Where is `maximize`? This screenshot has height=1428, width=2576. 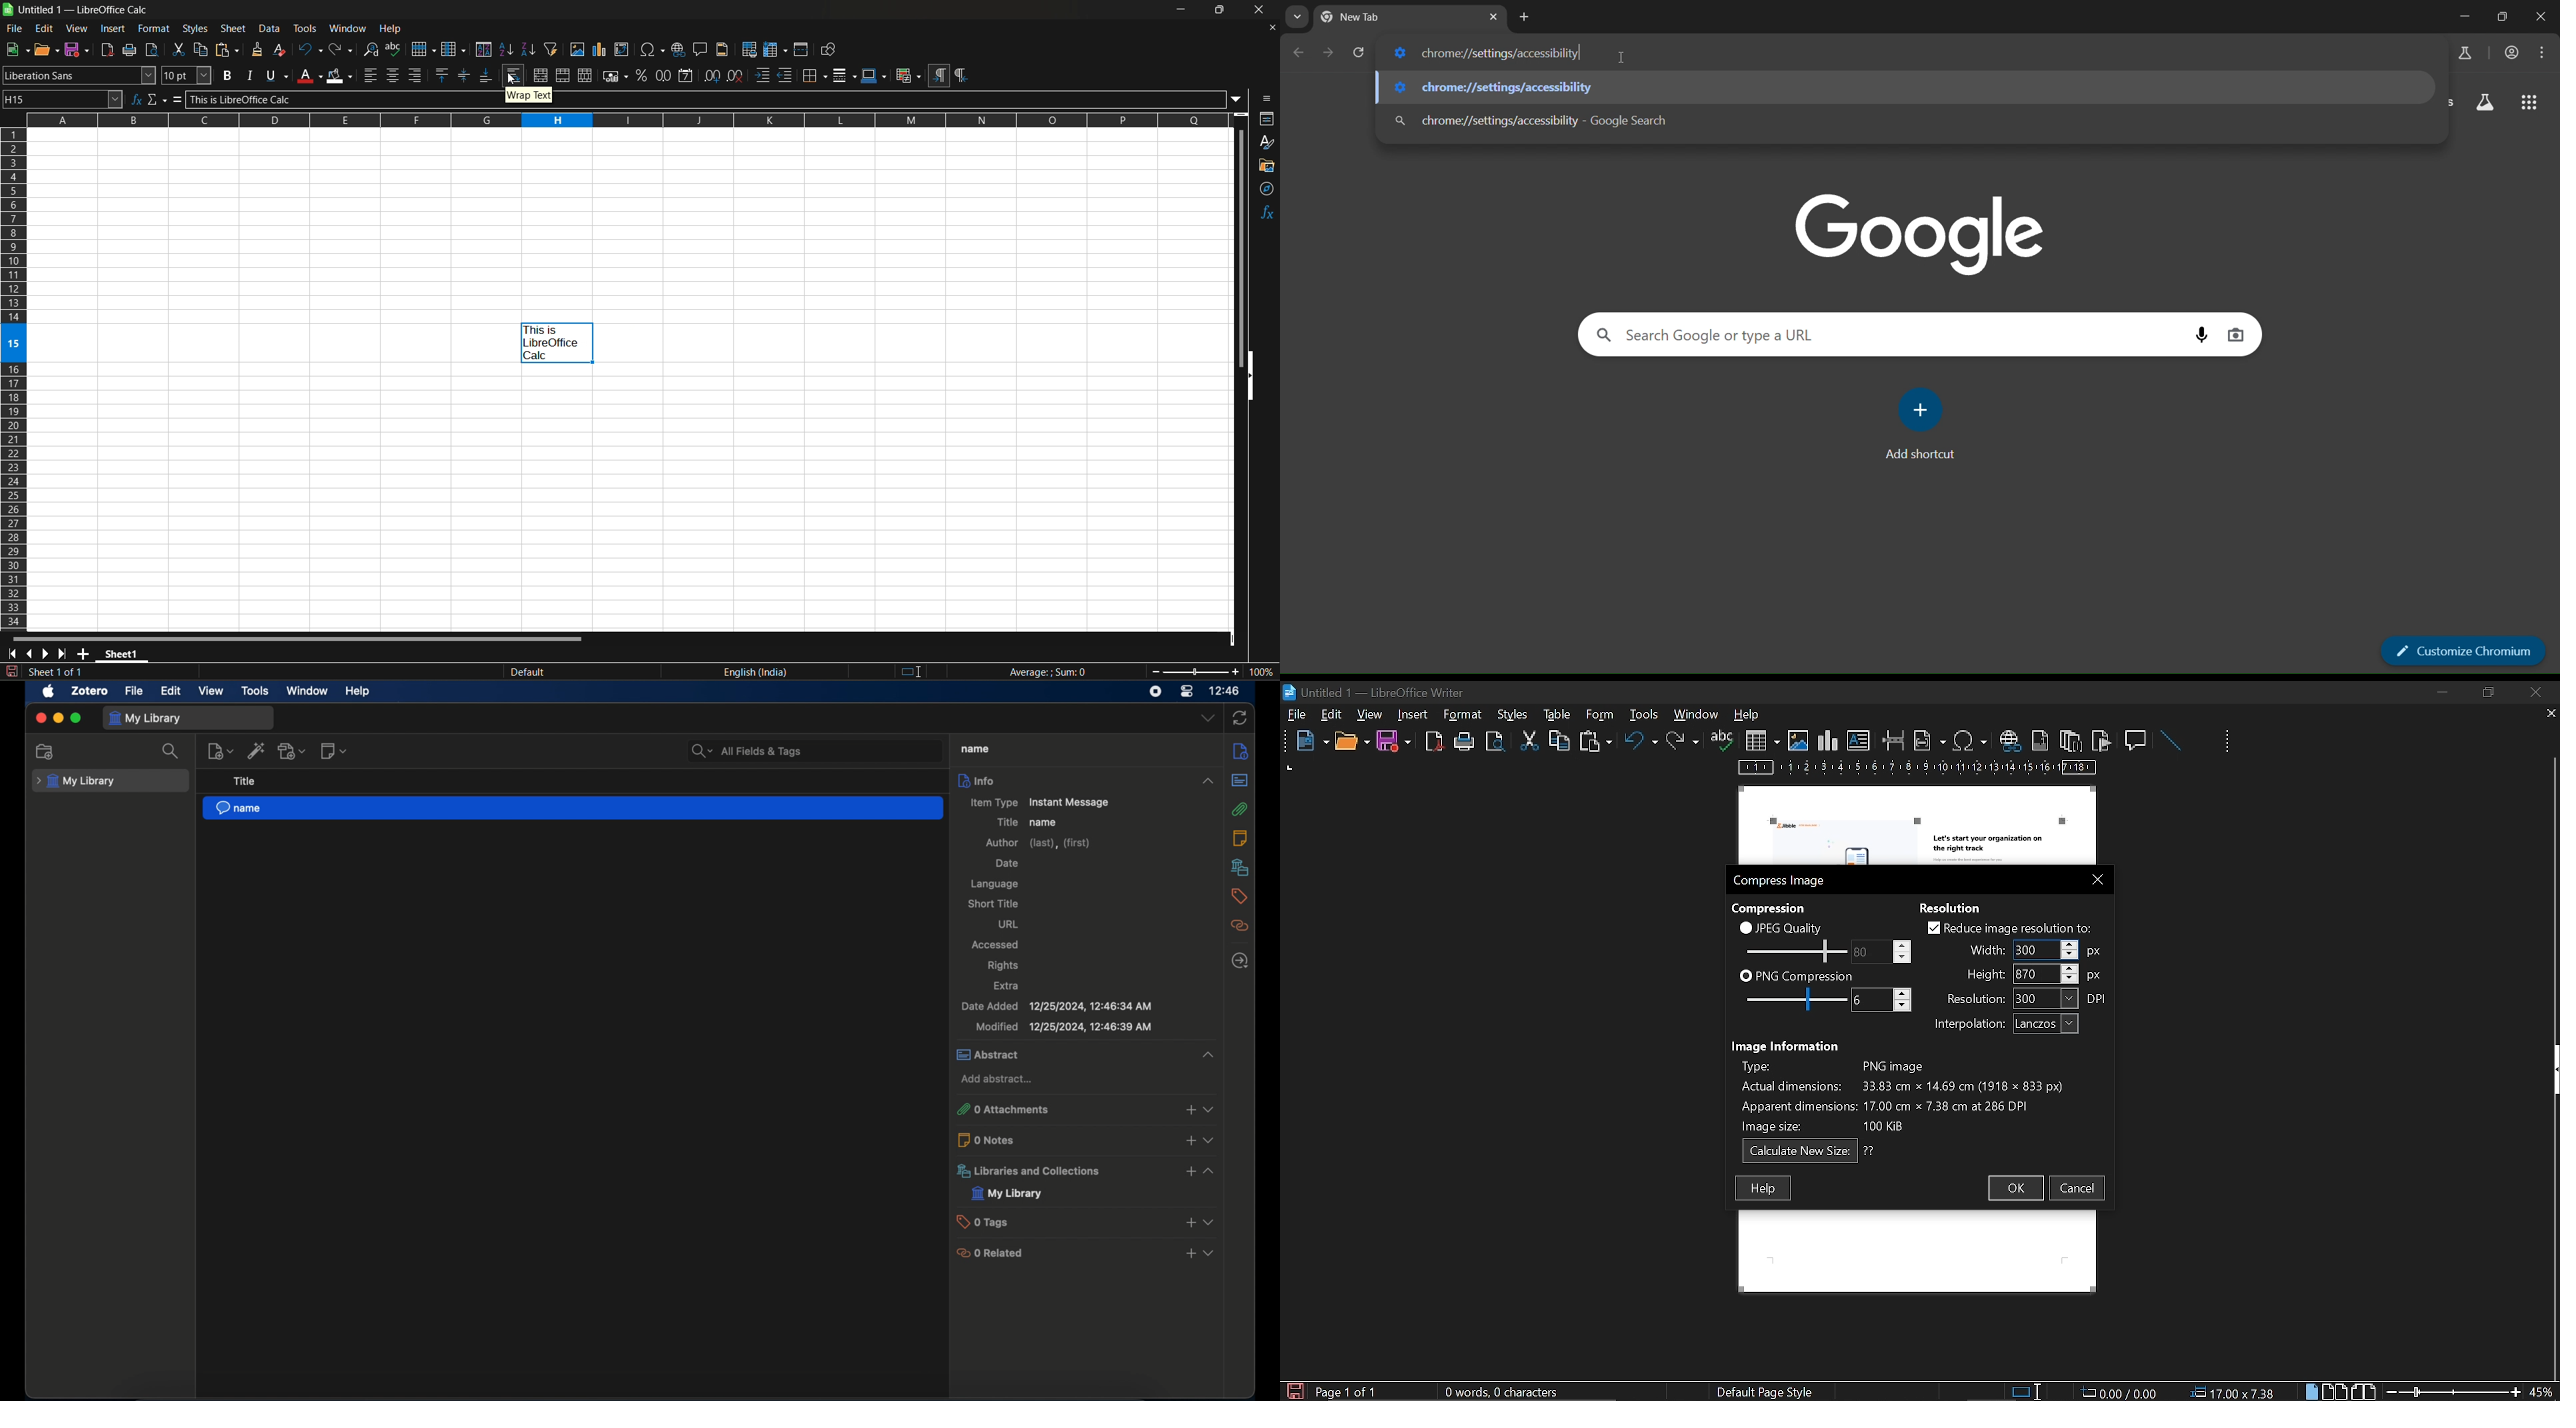 maximize is located at coordinates (1223, 11).